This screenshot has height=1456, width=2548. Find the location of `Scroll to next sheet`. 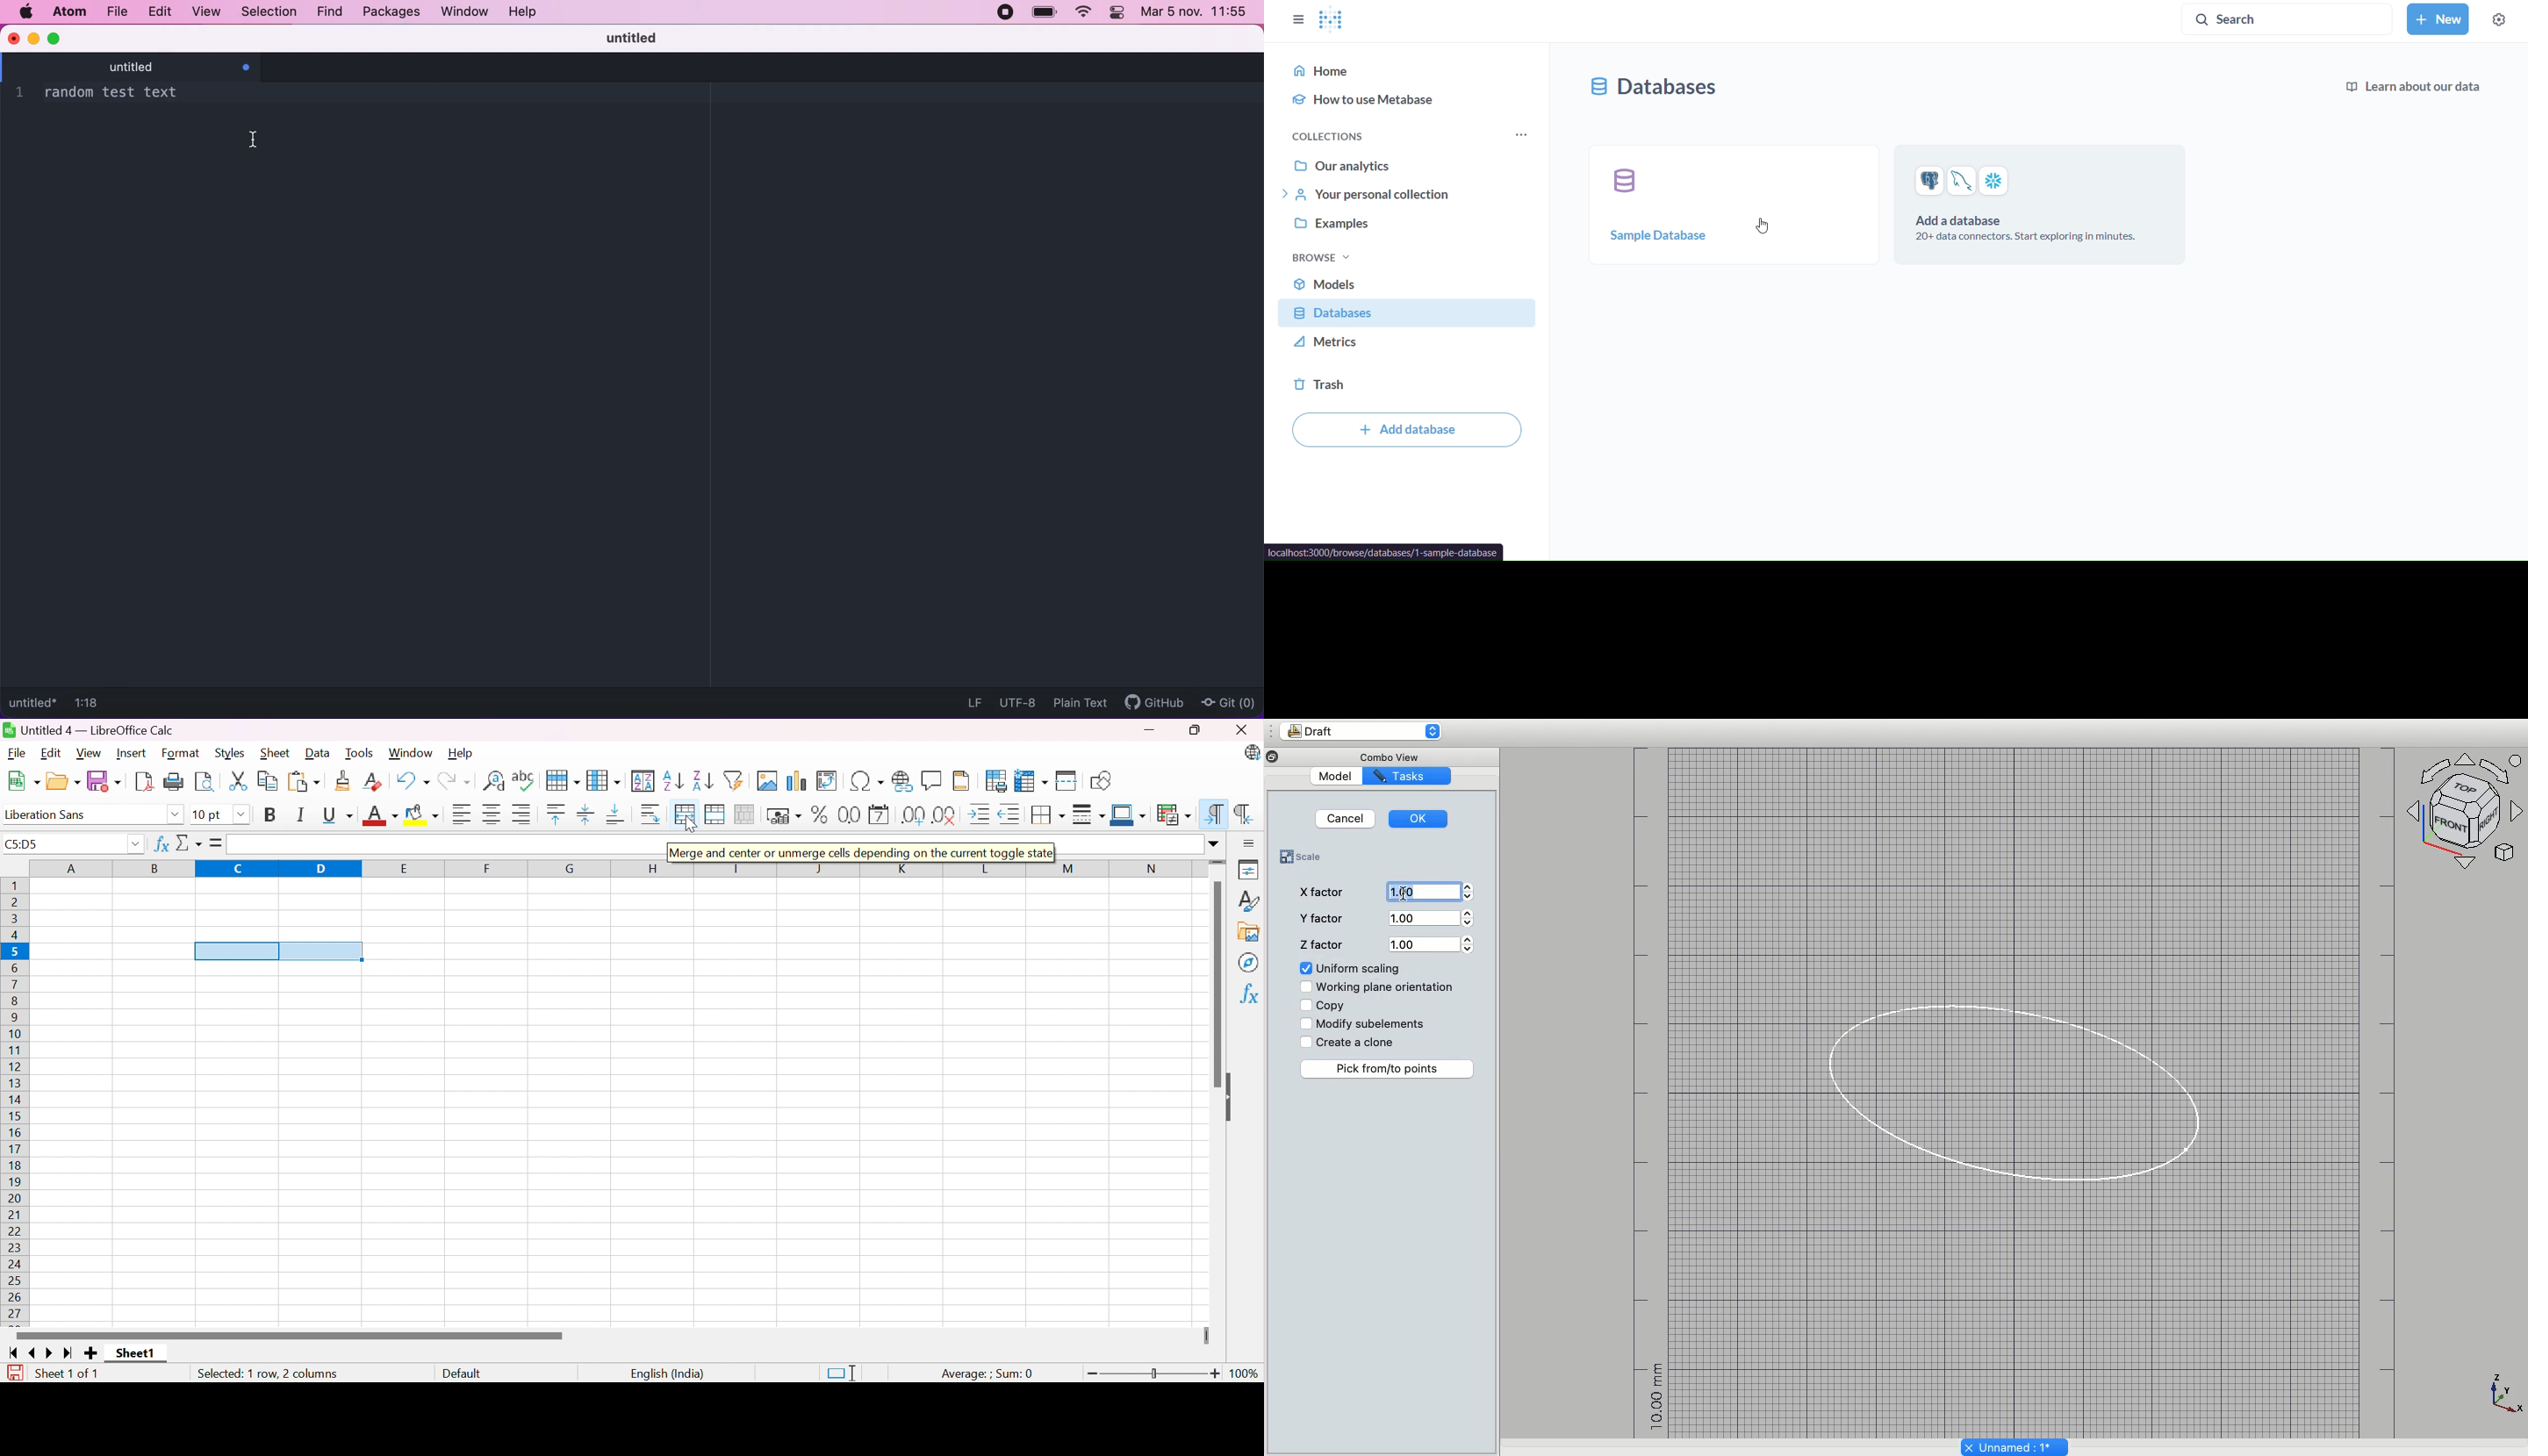

Scroll to next sheet is located at coordinates (53, 1355).